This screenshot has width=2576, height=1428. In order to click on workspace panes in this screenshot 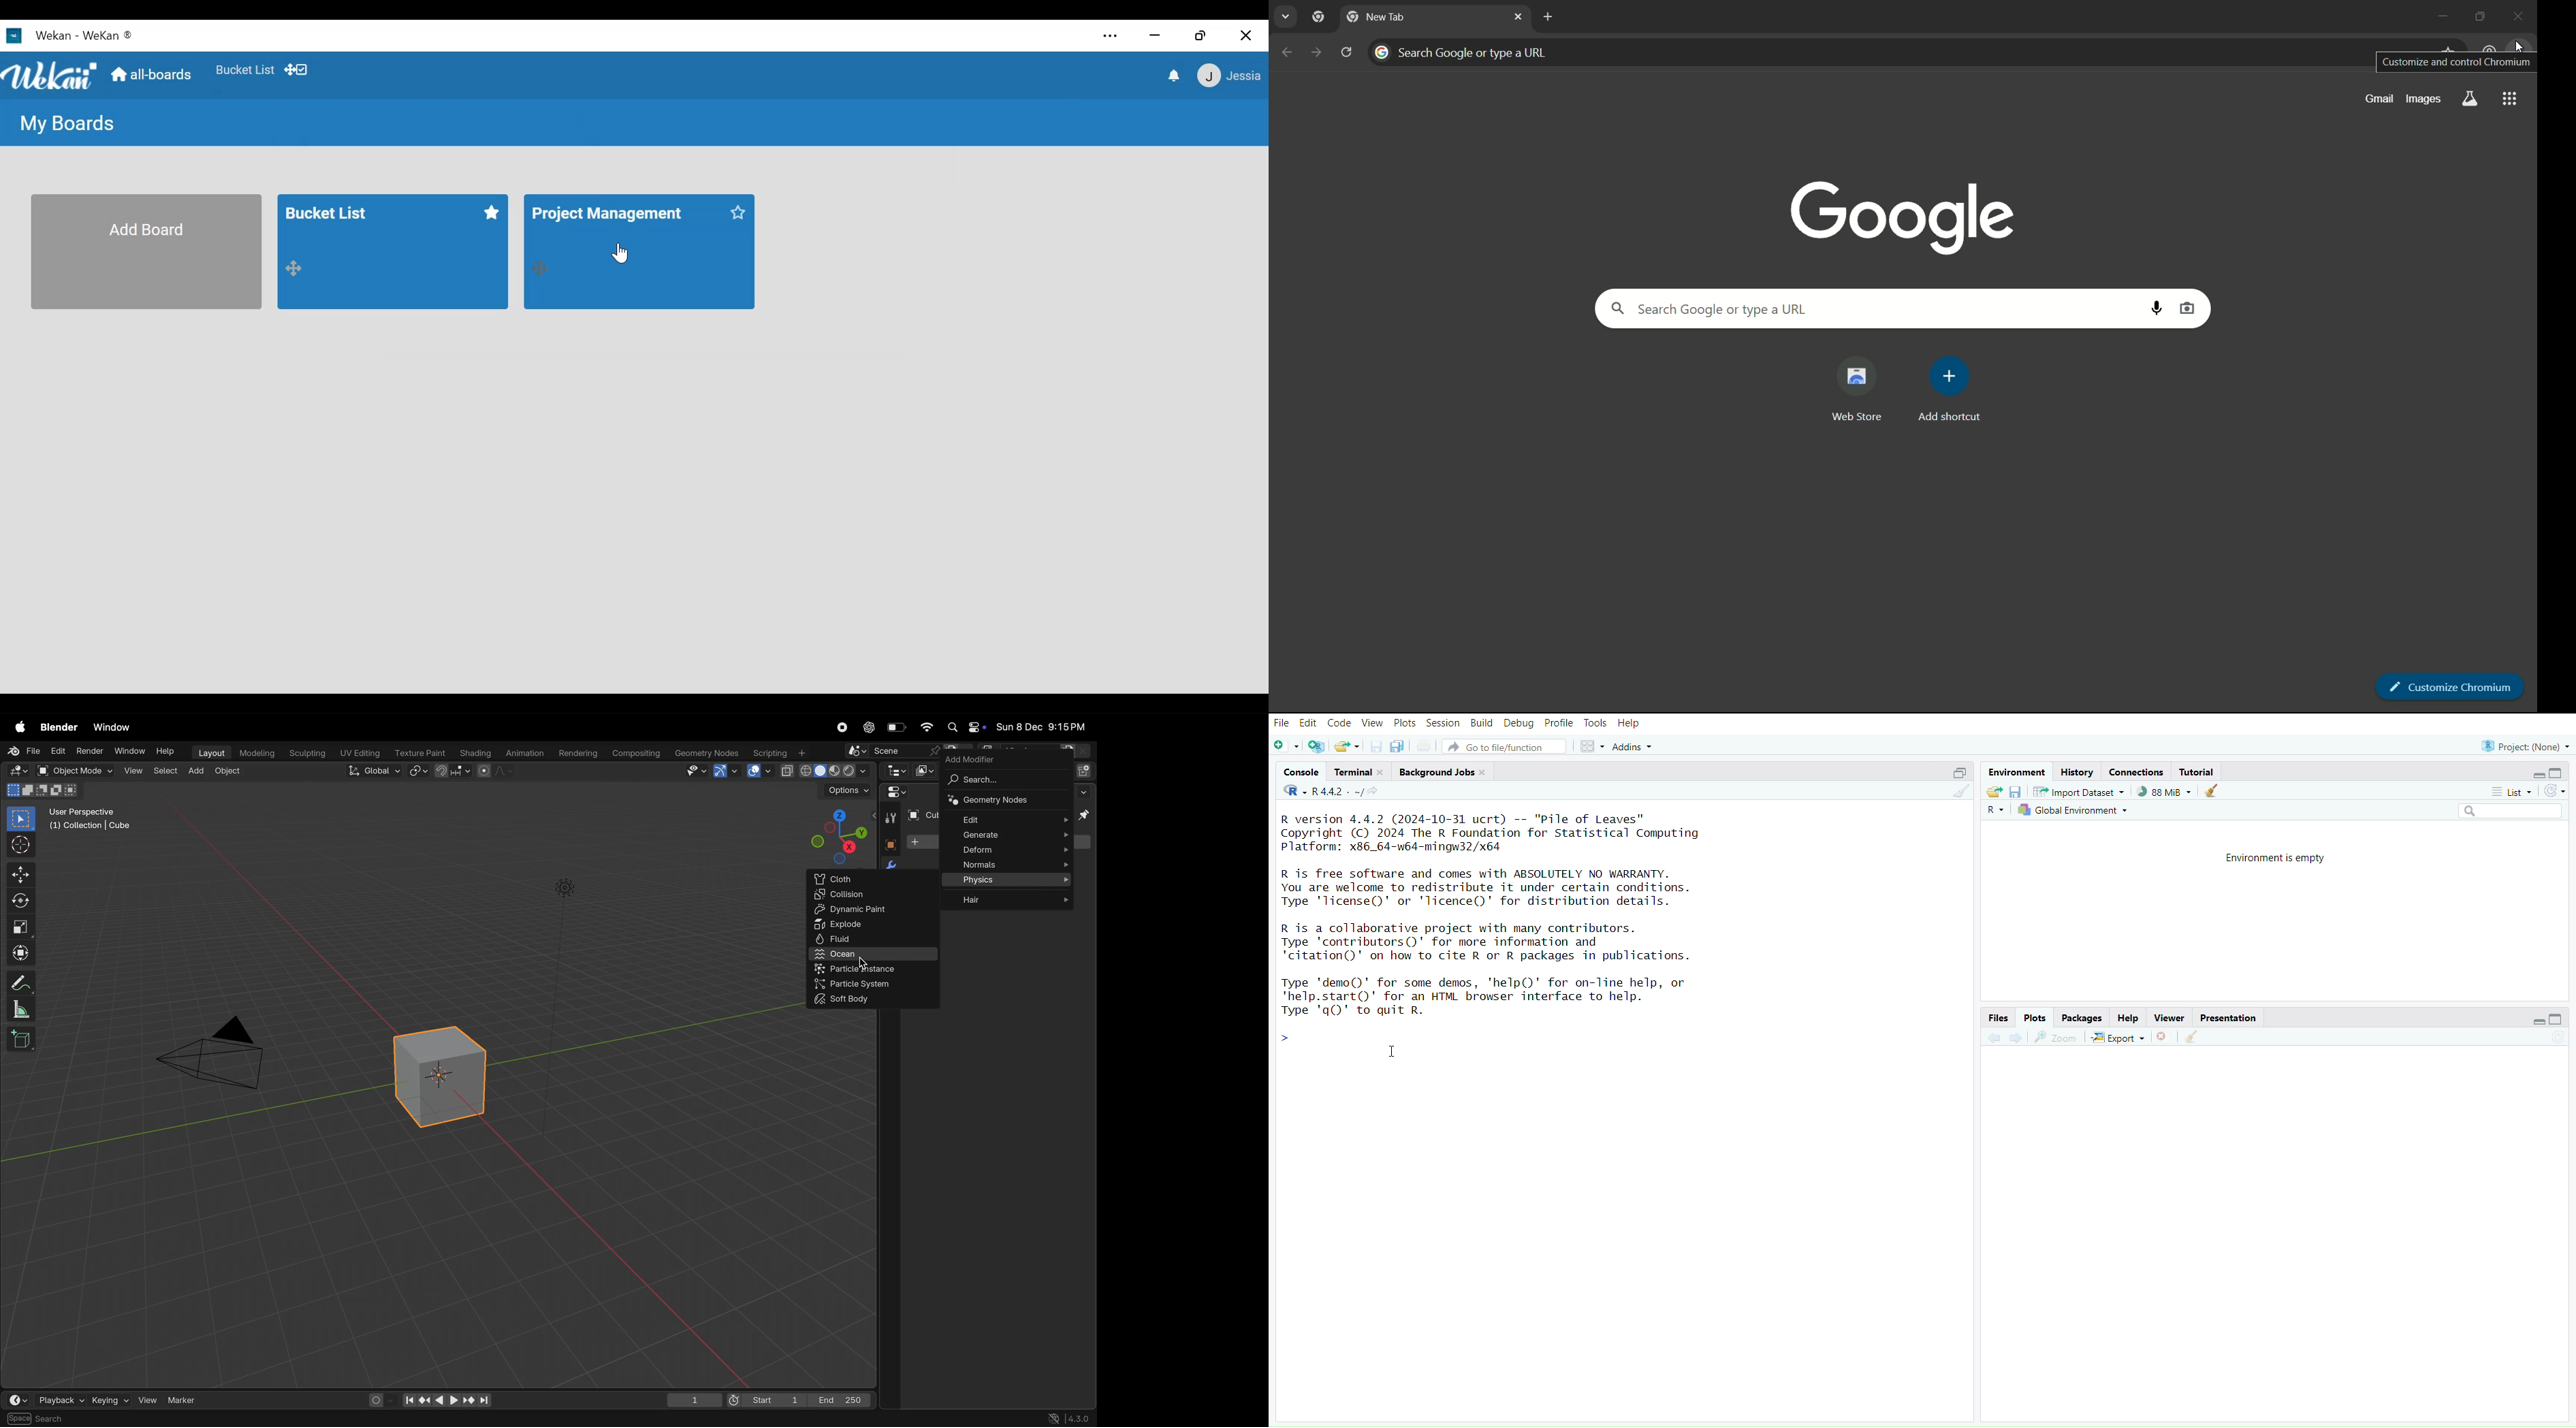, I will do `click(1594, 747)`.